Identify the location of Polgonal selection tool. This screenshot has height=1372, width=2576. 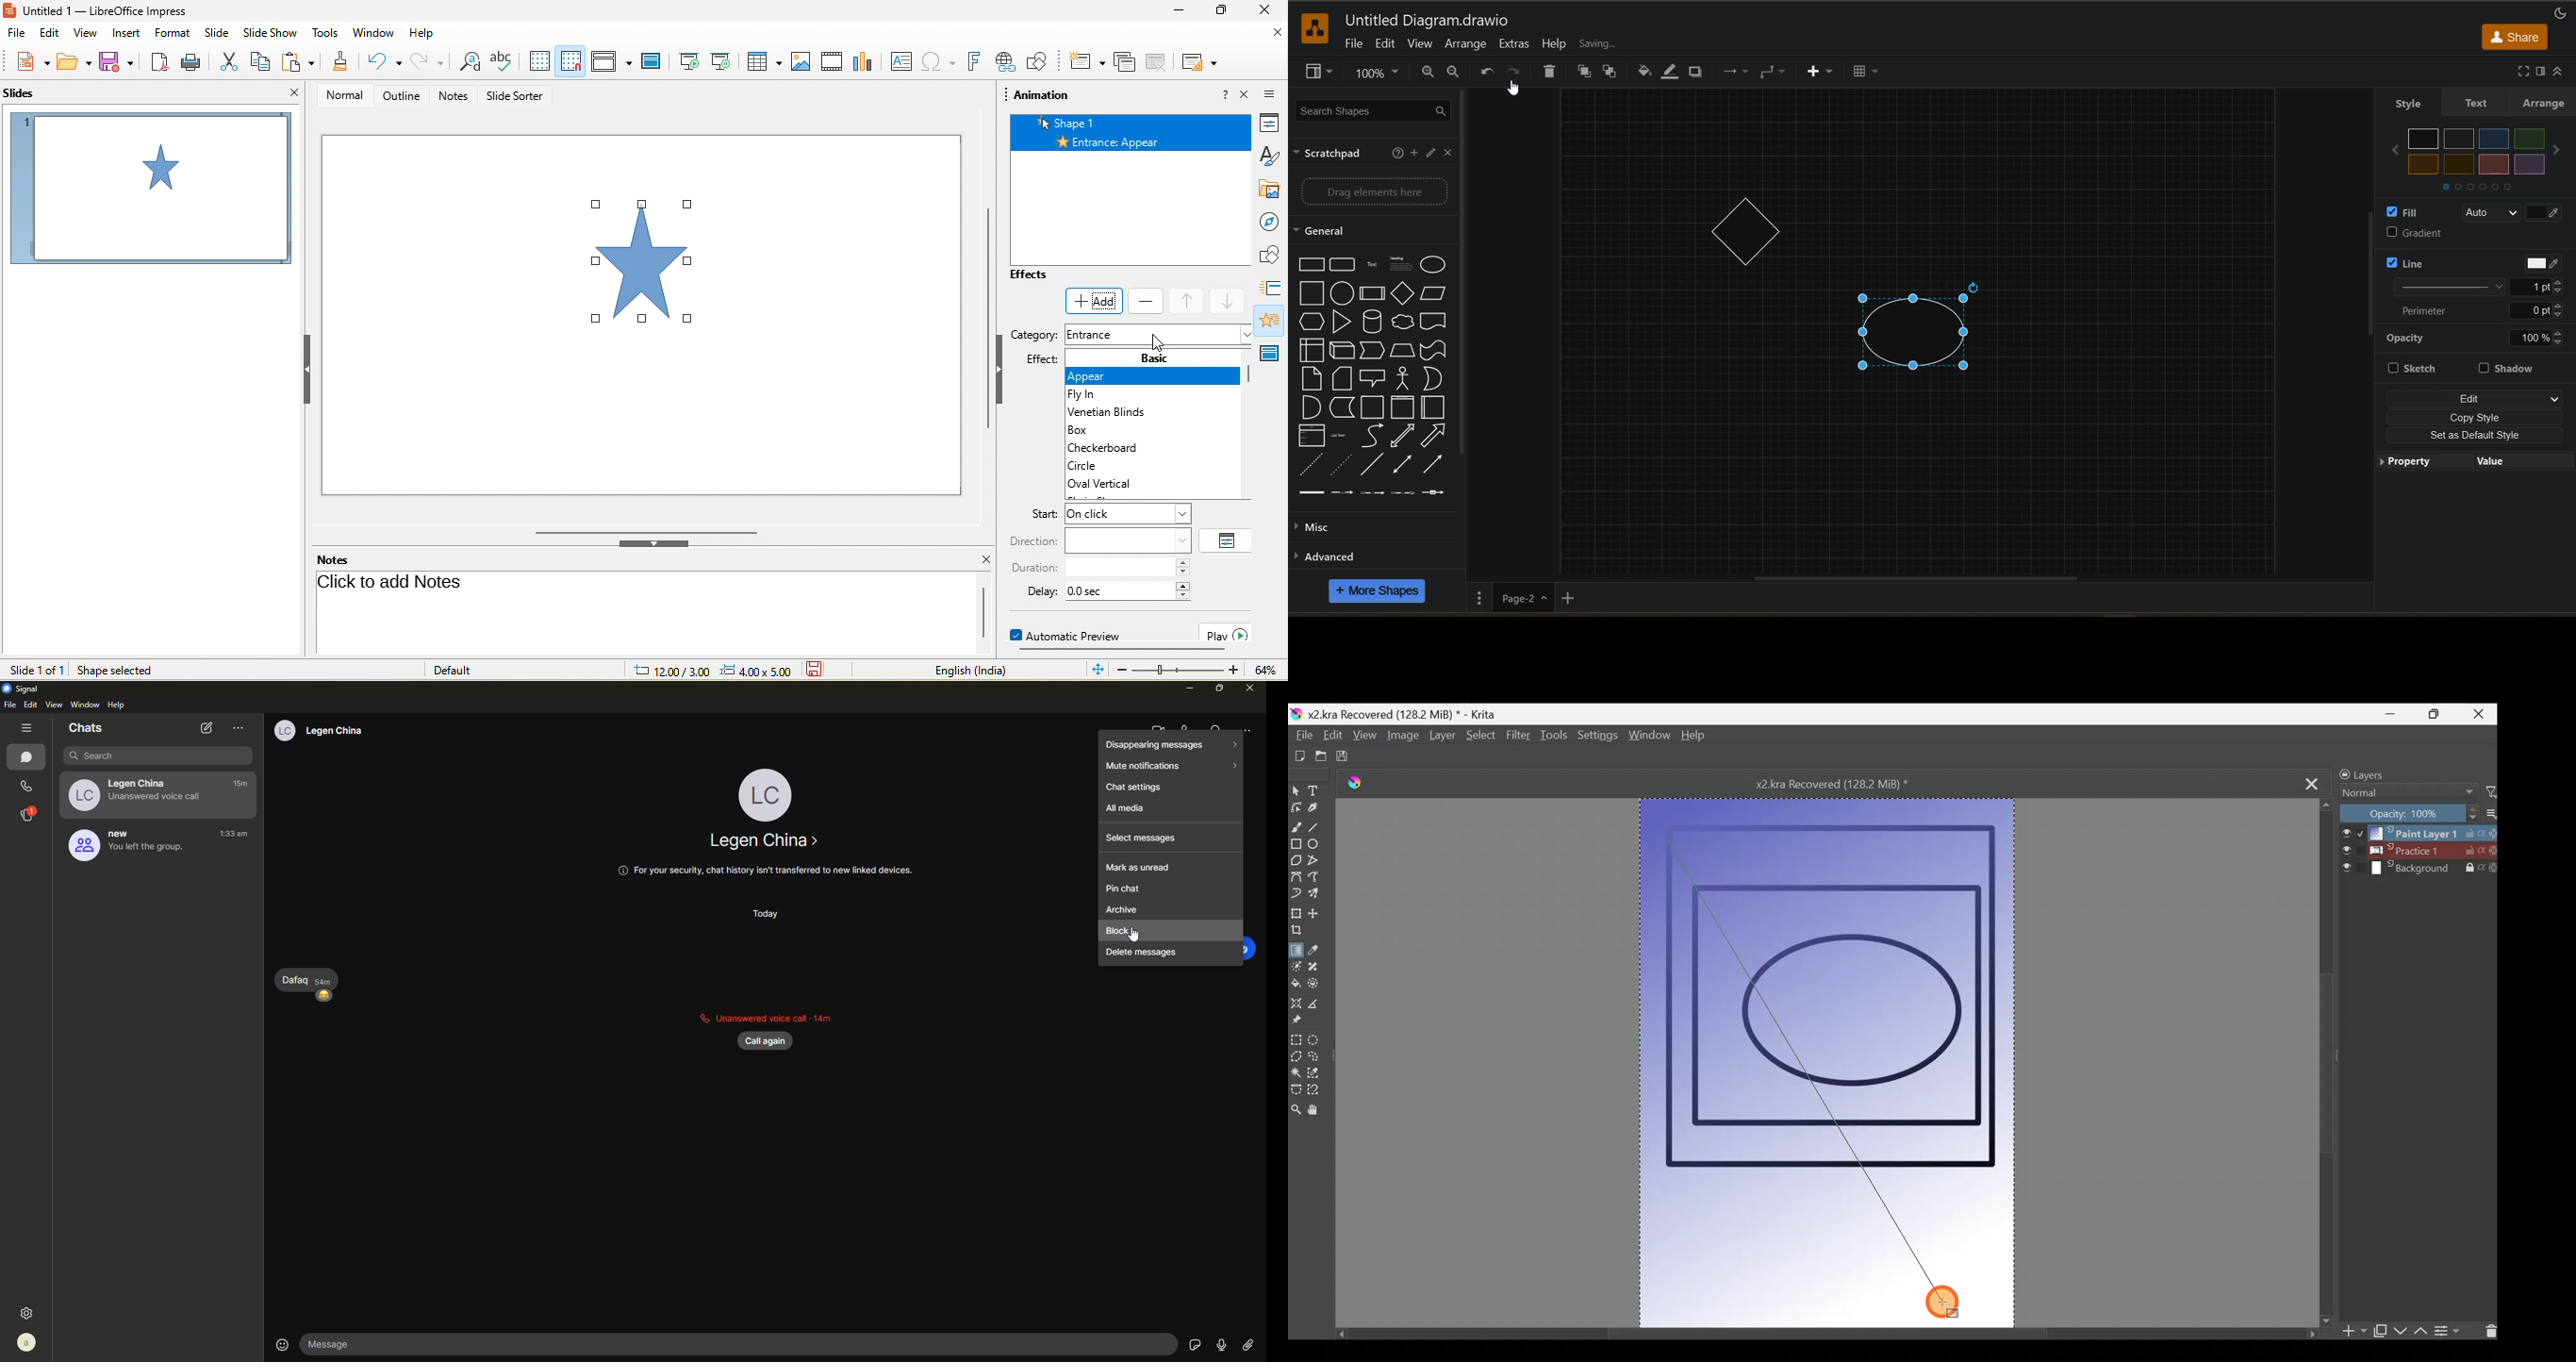
(1296, 1057).